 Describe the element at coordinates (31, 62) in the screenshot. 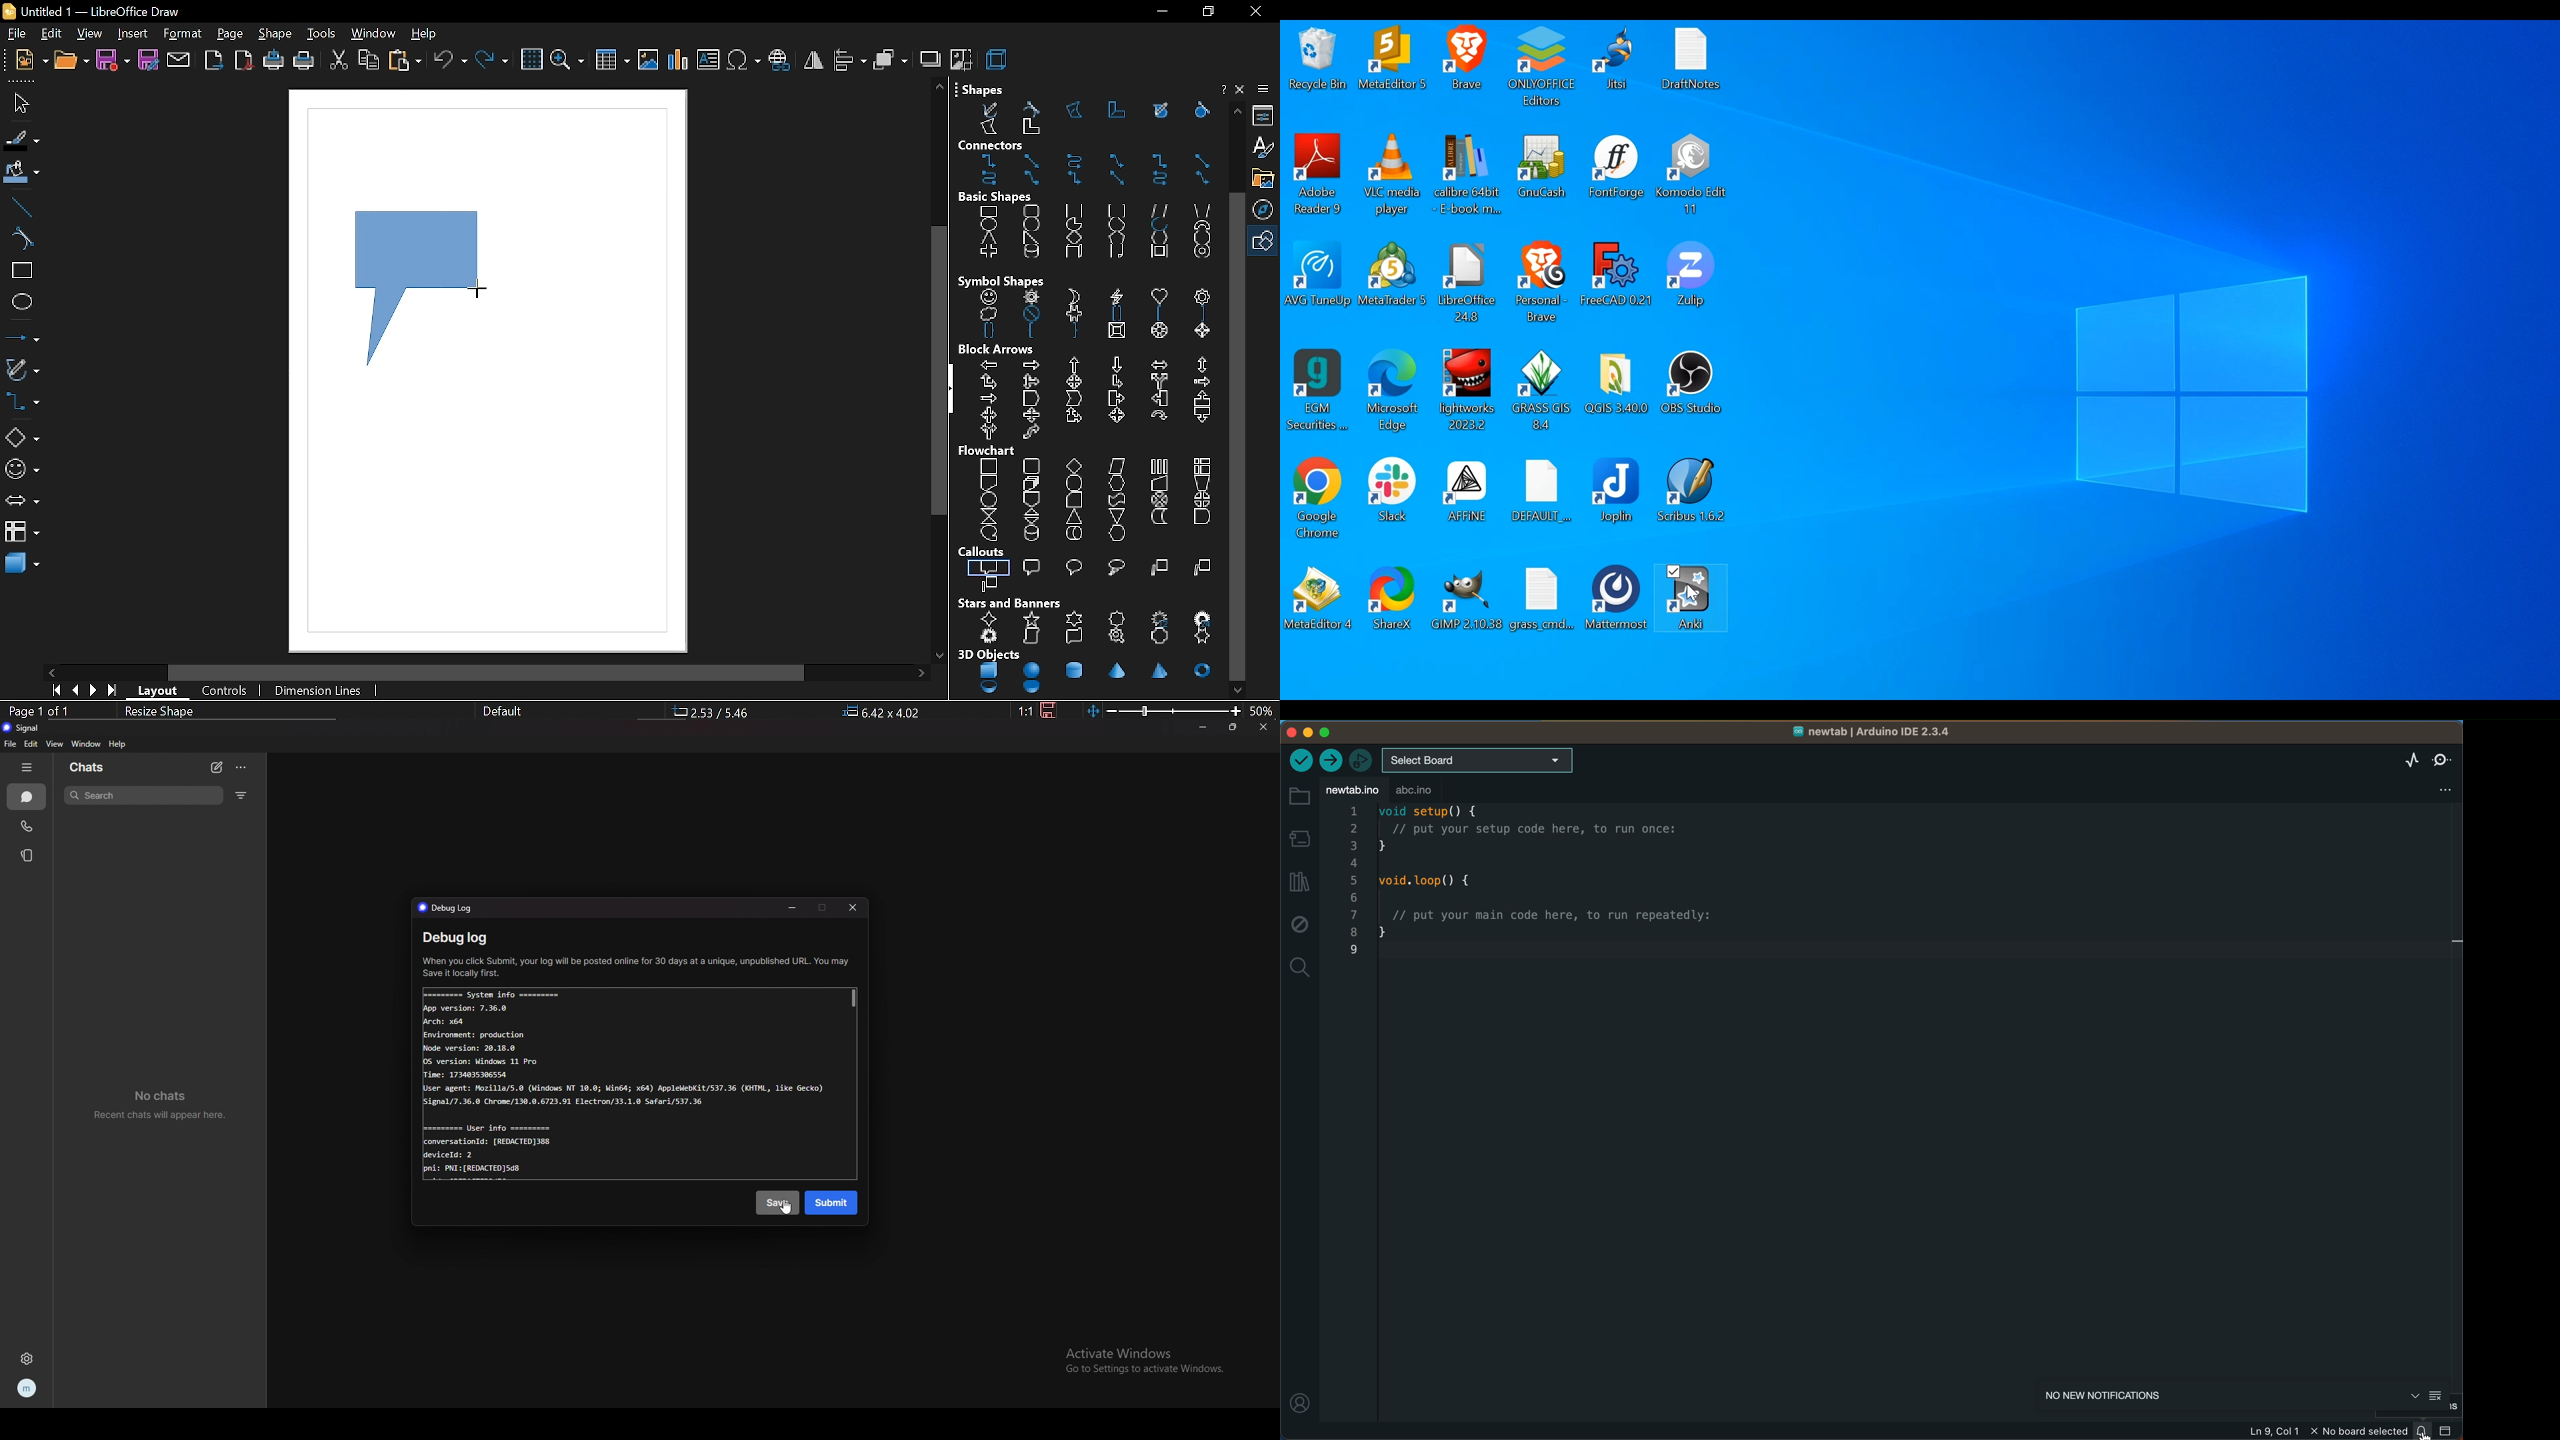

I see `new` at that location.